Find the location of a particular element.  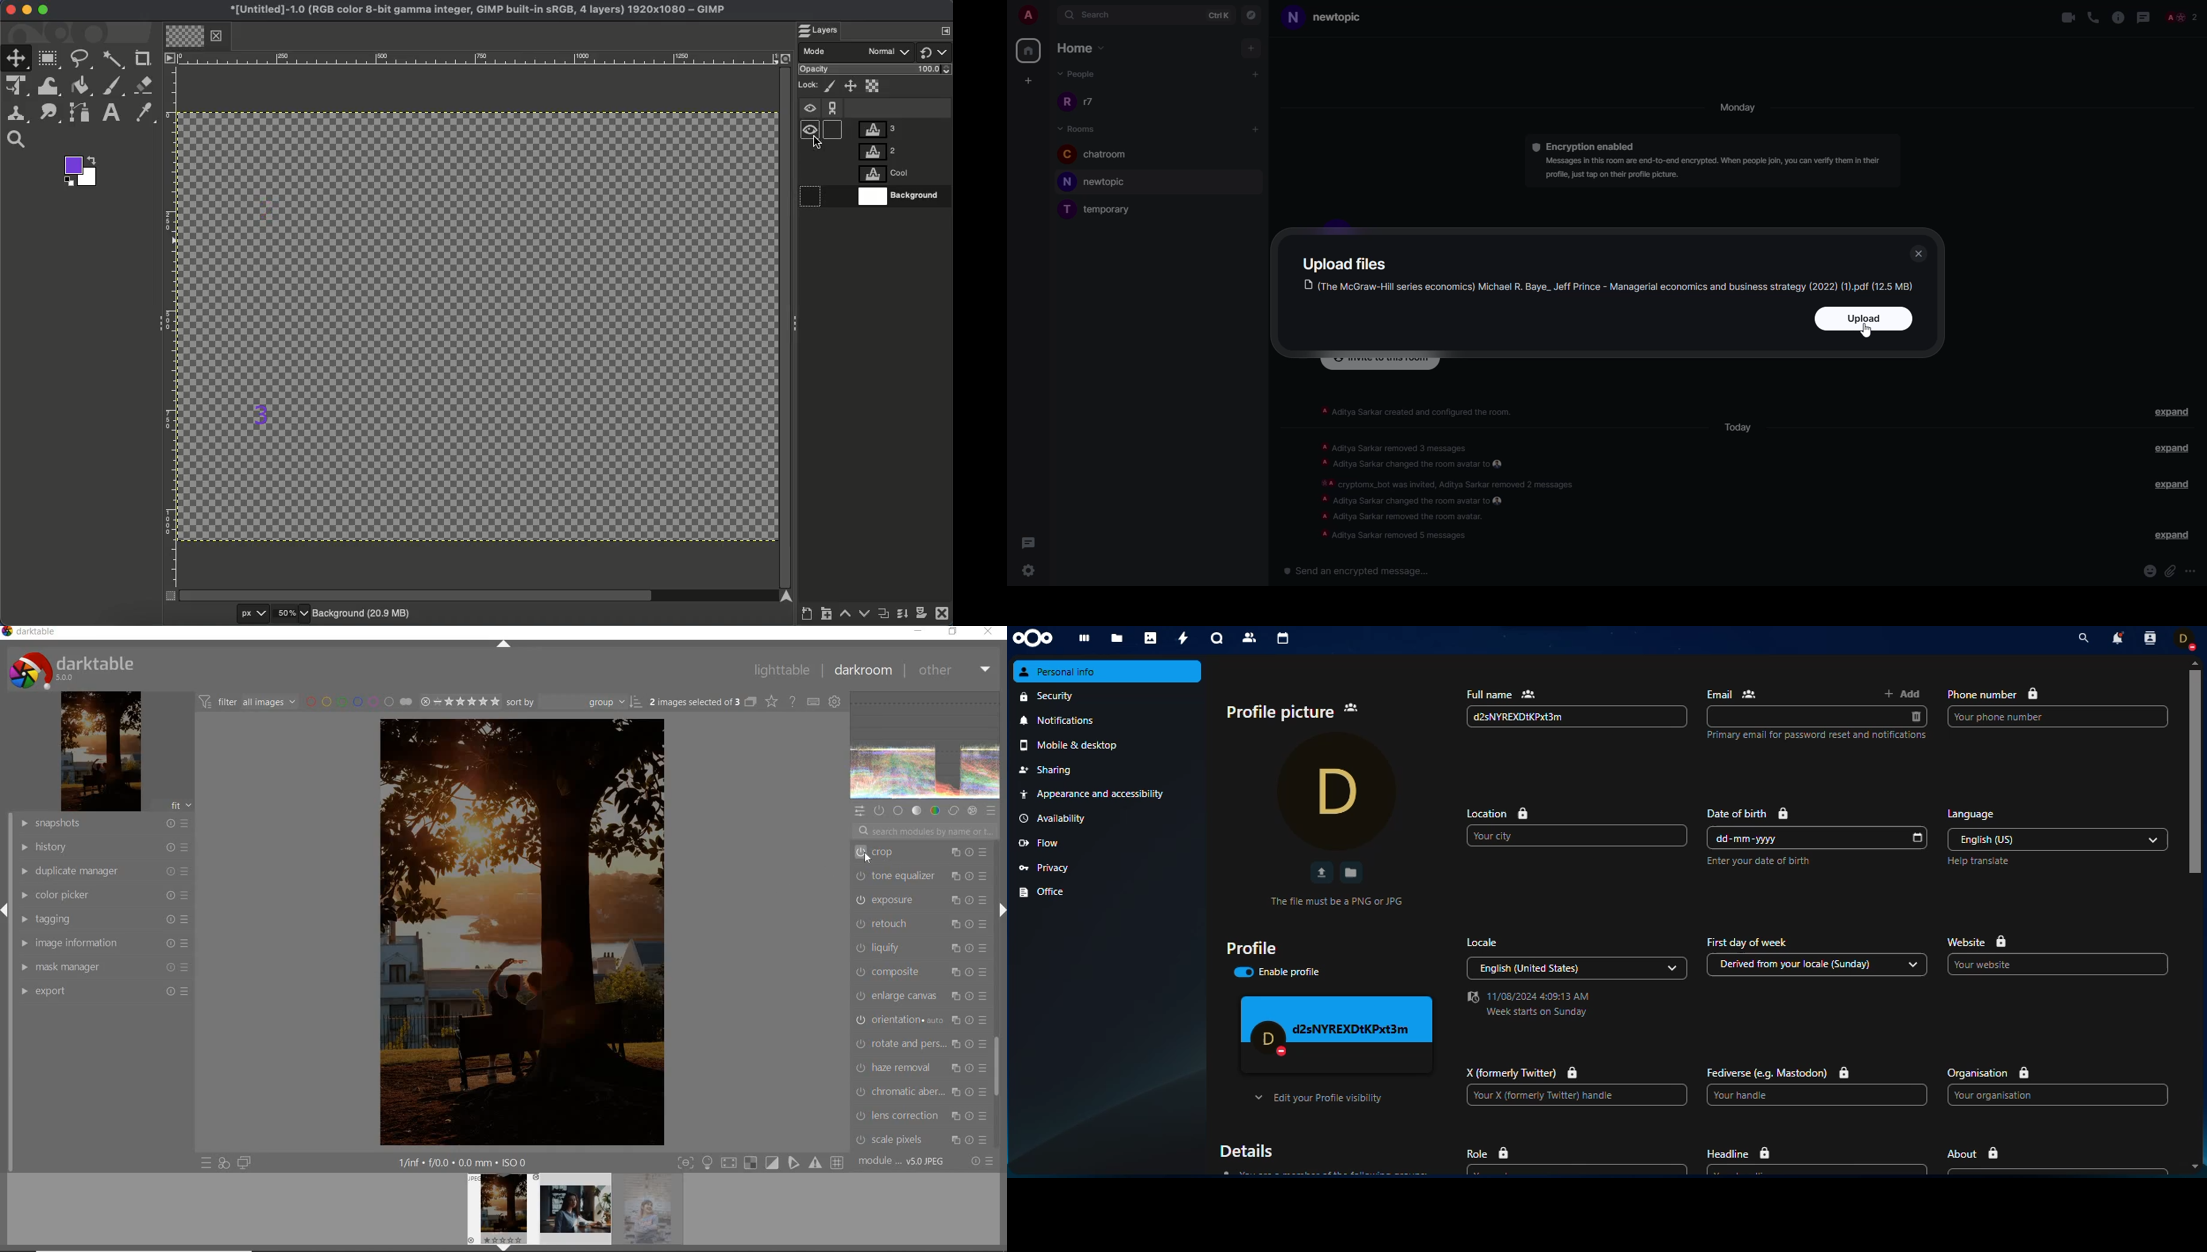

Appearance and accessibility is located at coordinates (1107, 795).